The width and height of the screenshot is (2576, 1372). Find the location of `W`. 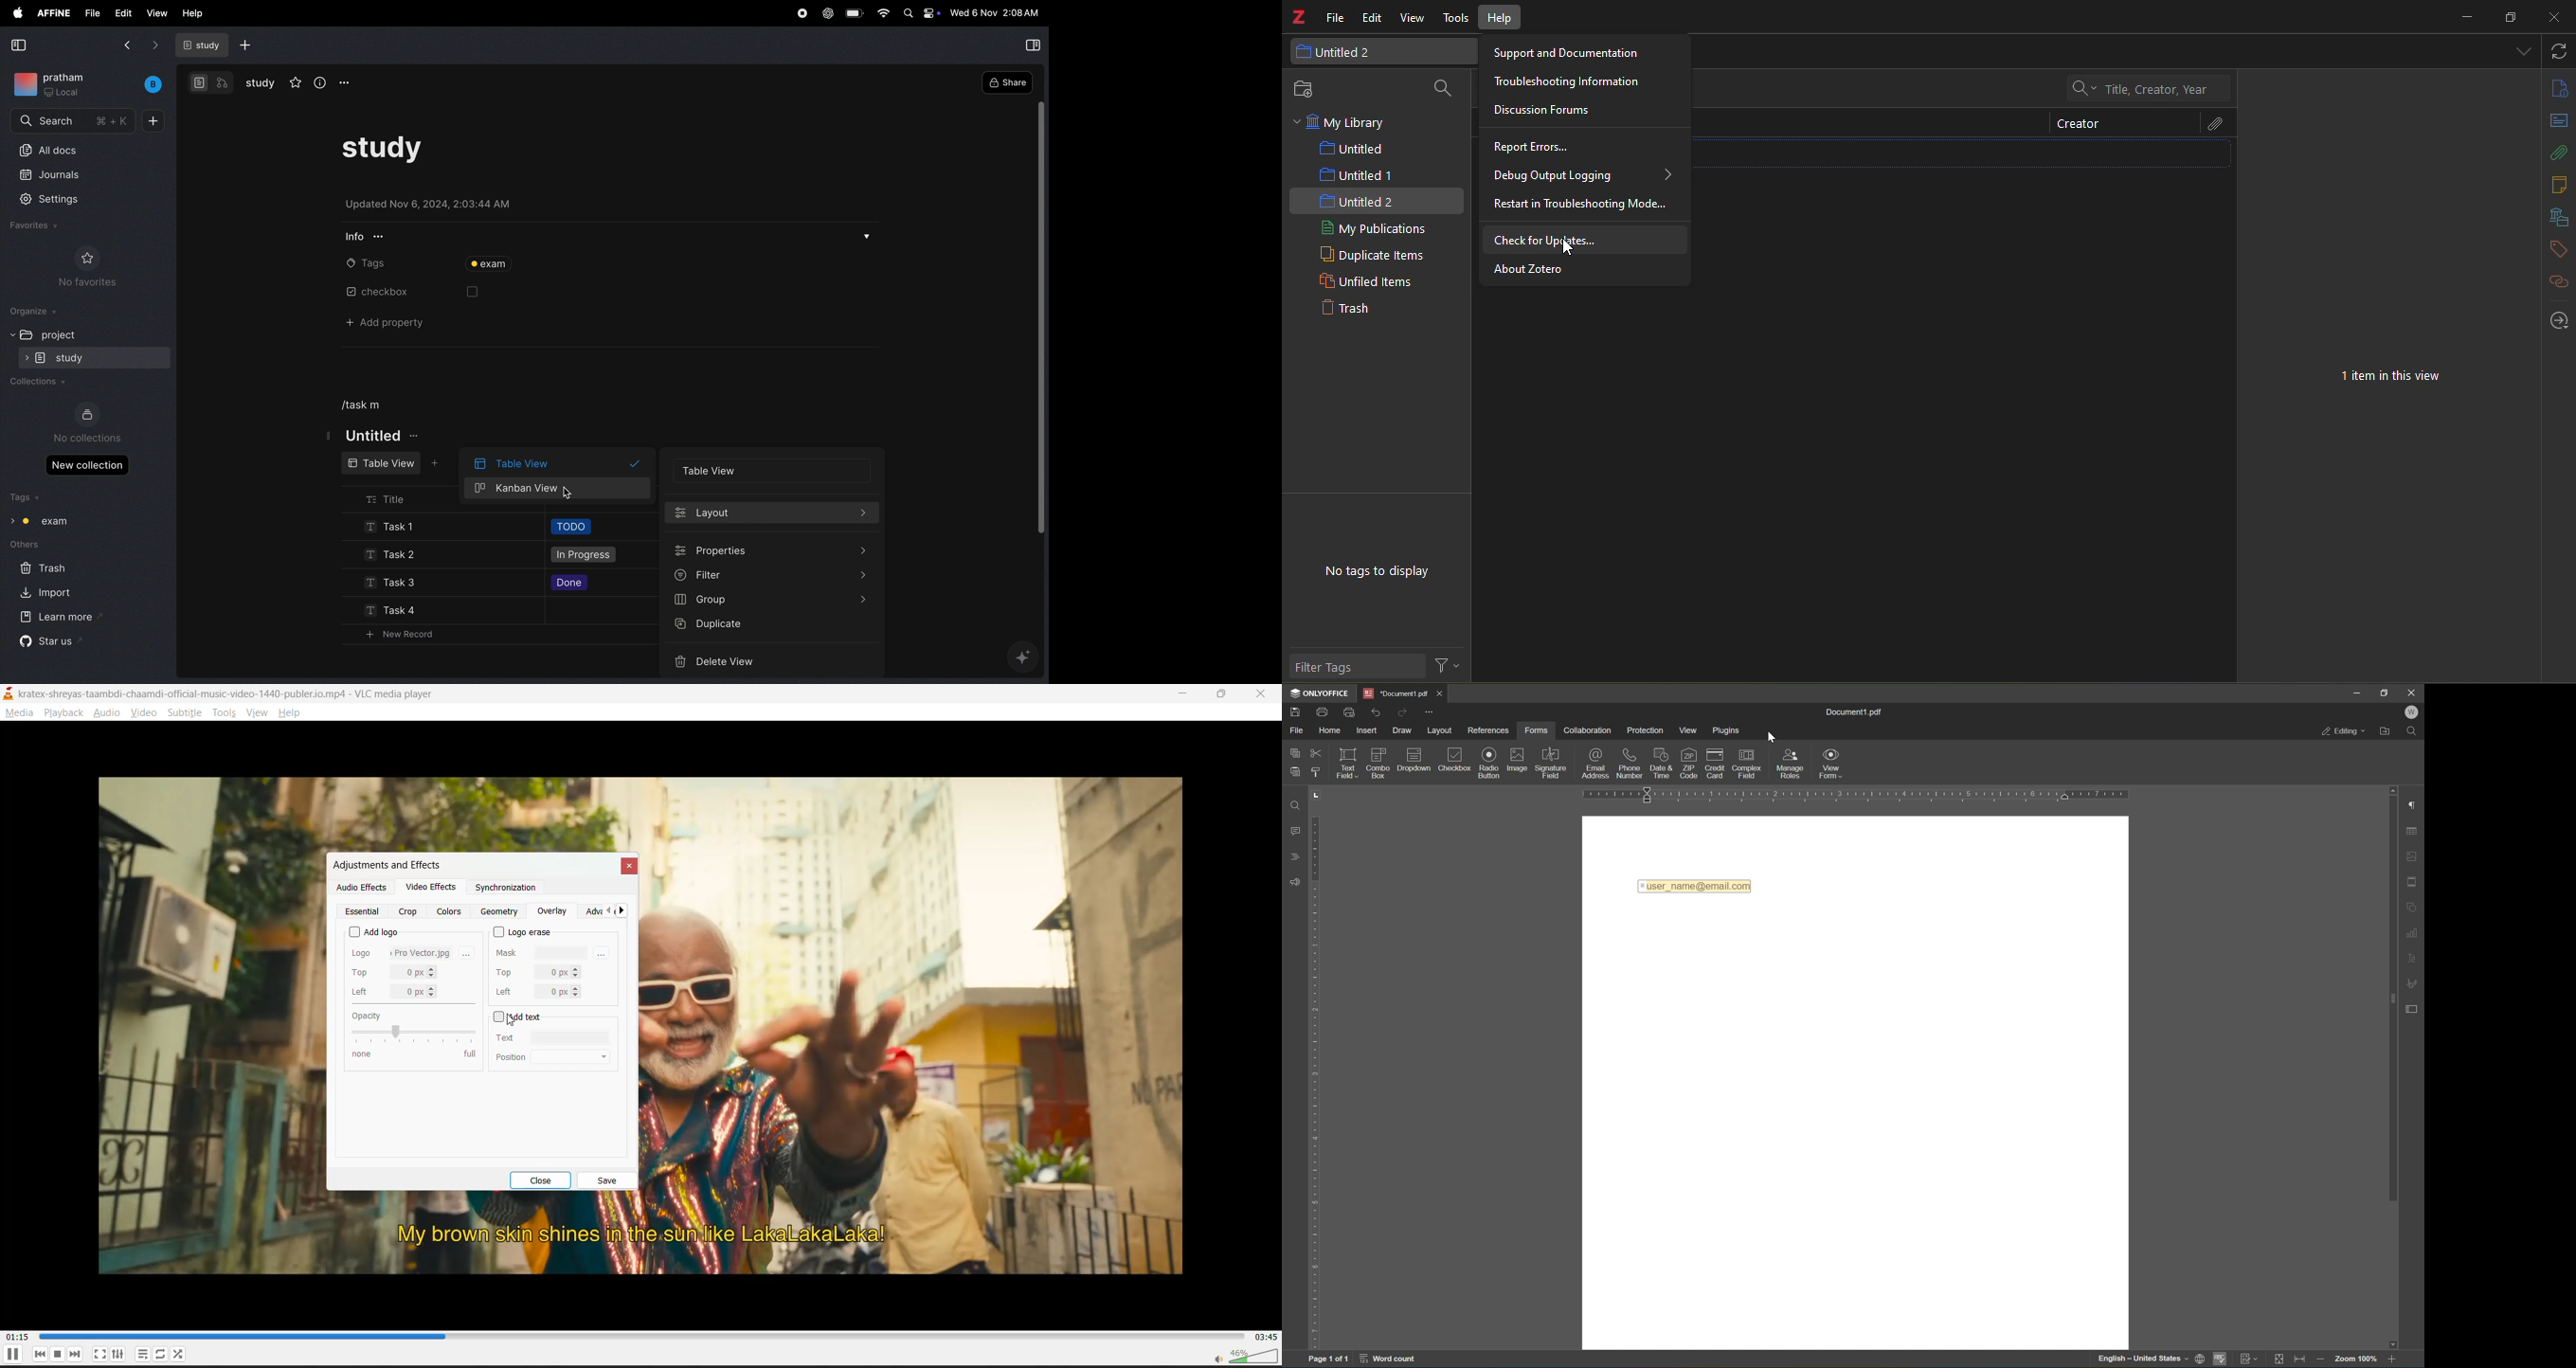

W is located at coordinates (2414, 710).